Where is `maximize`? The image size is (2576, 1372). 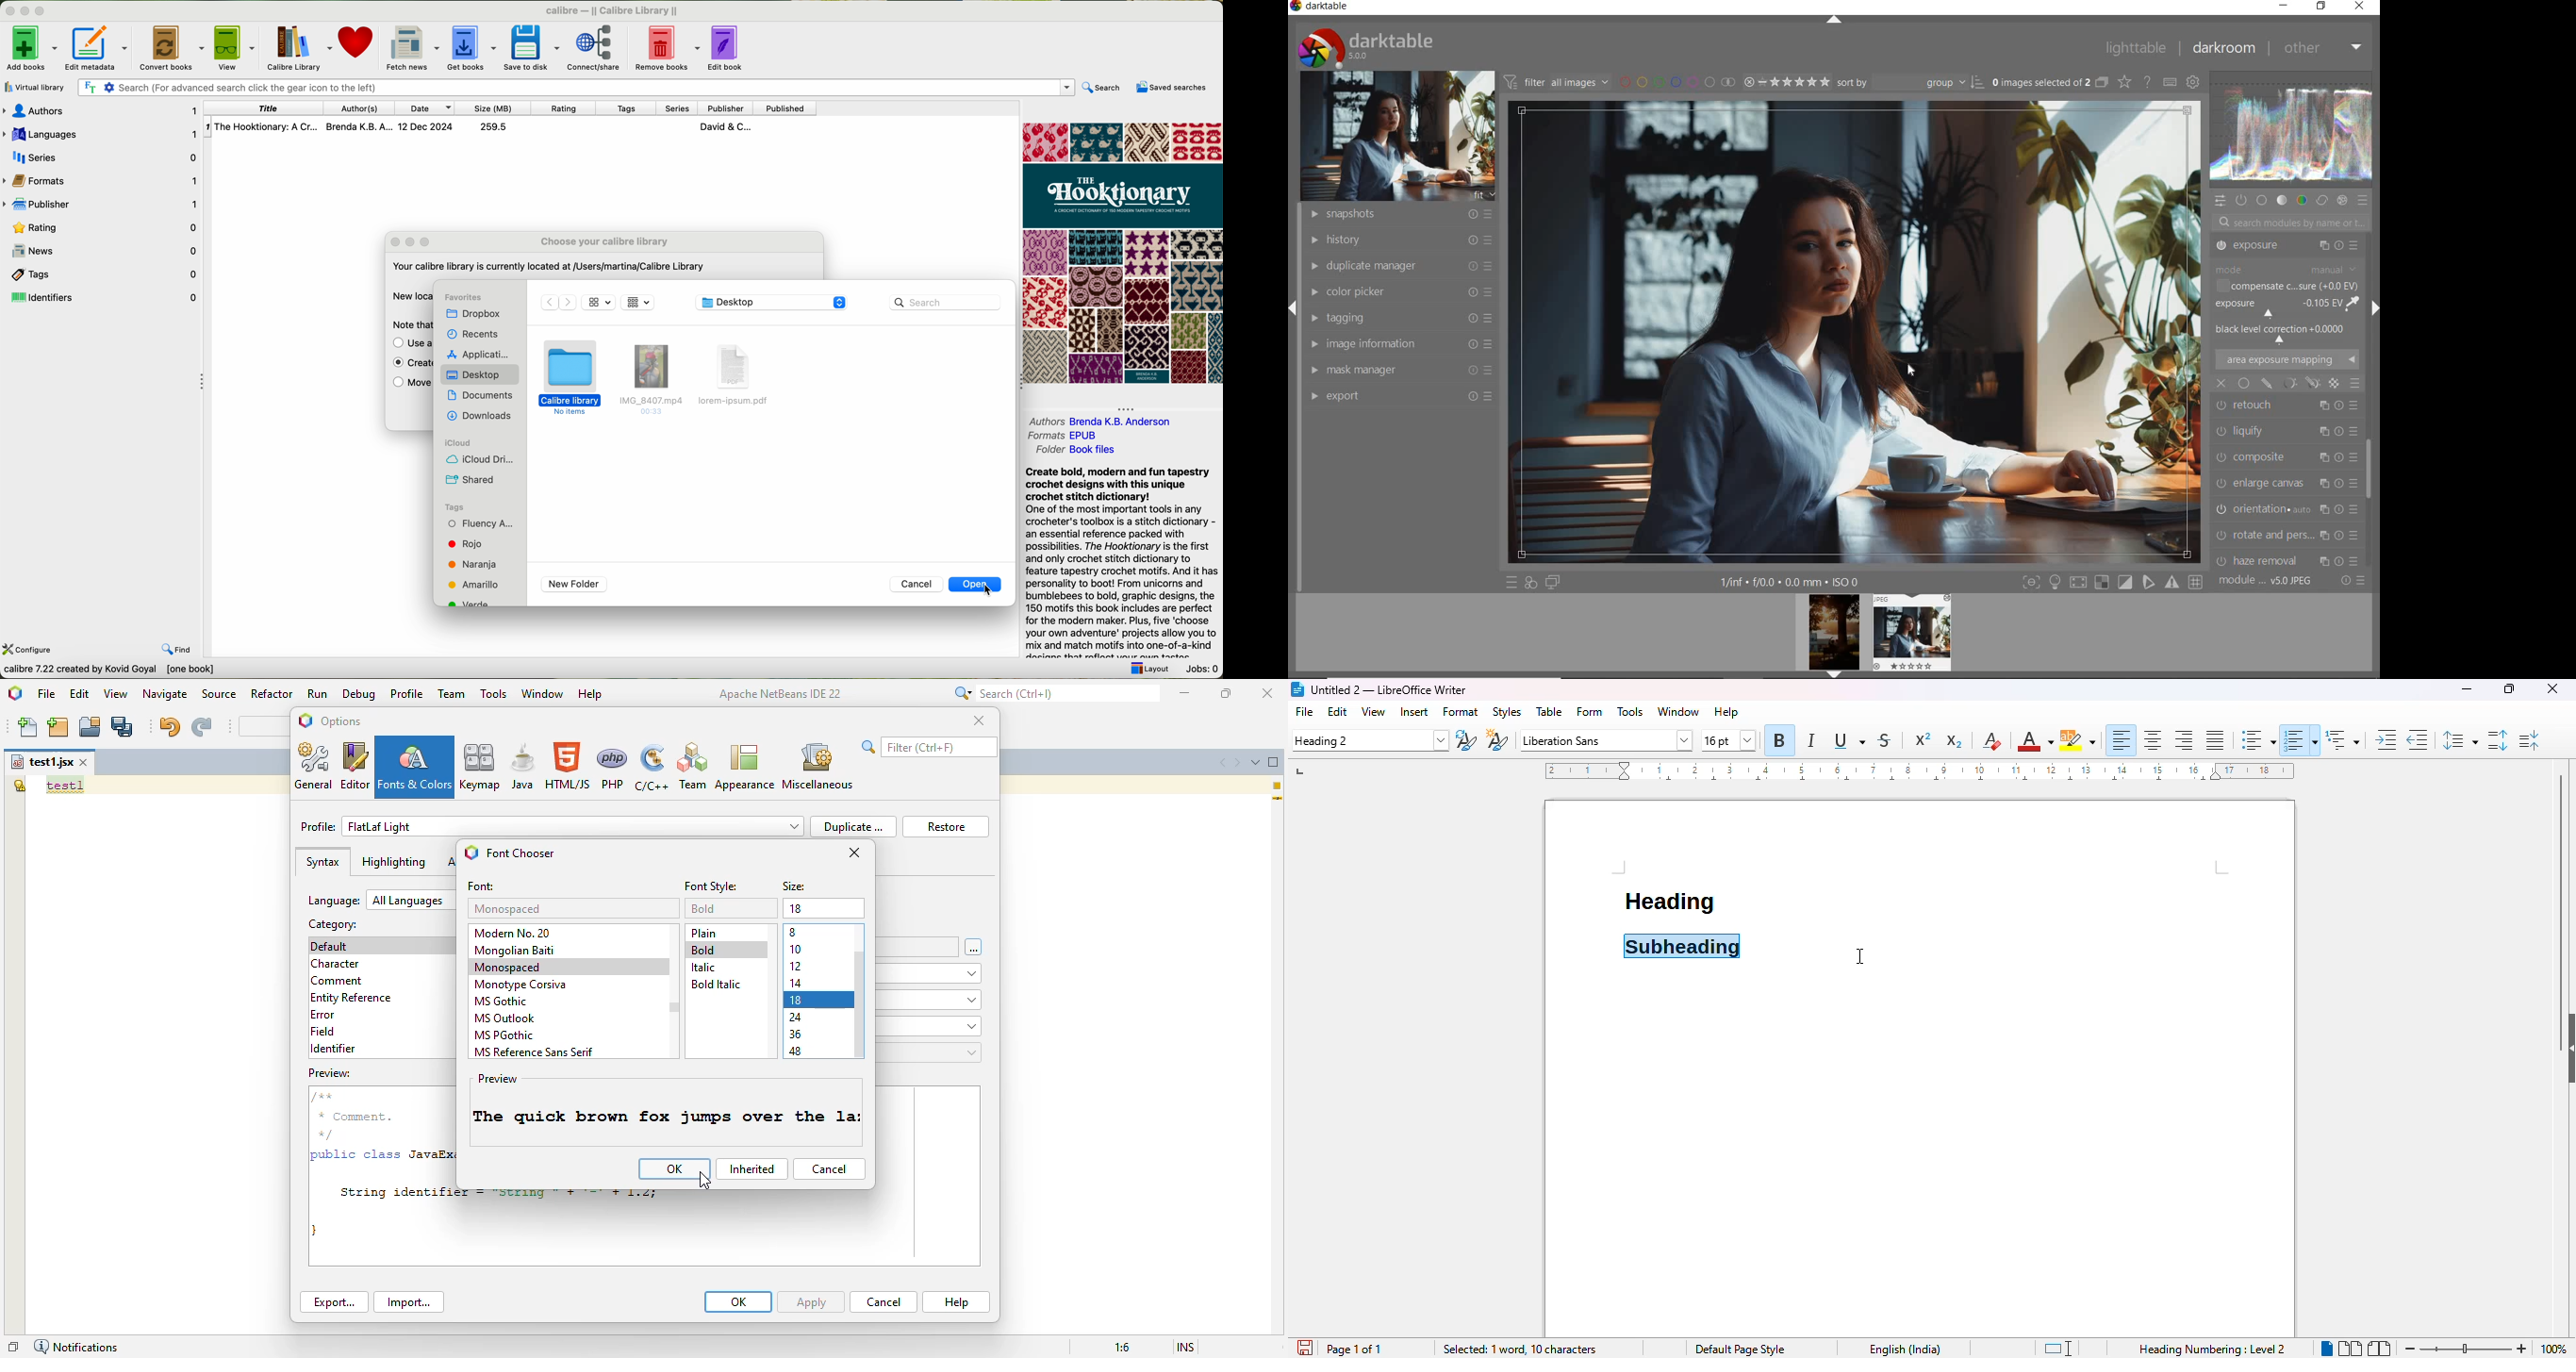
maximize is located at coordinates (2511, 687).